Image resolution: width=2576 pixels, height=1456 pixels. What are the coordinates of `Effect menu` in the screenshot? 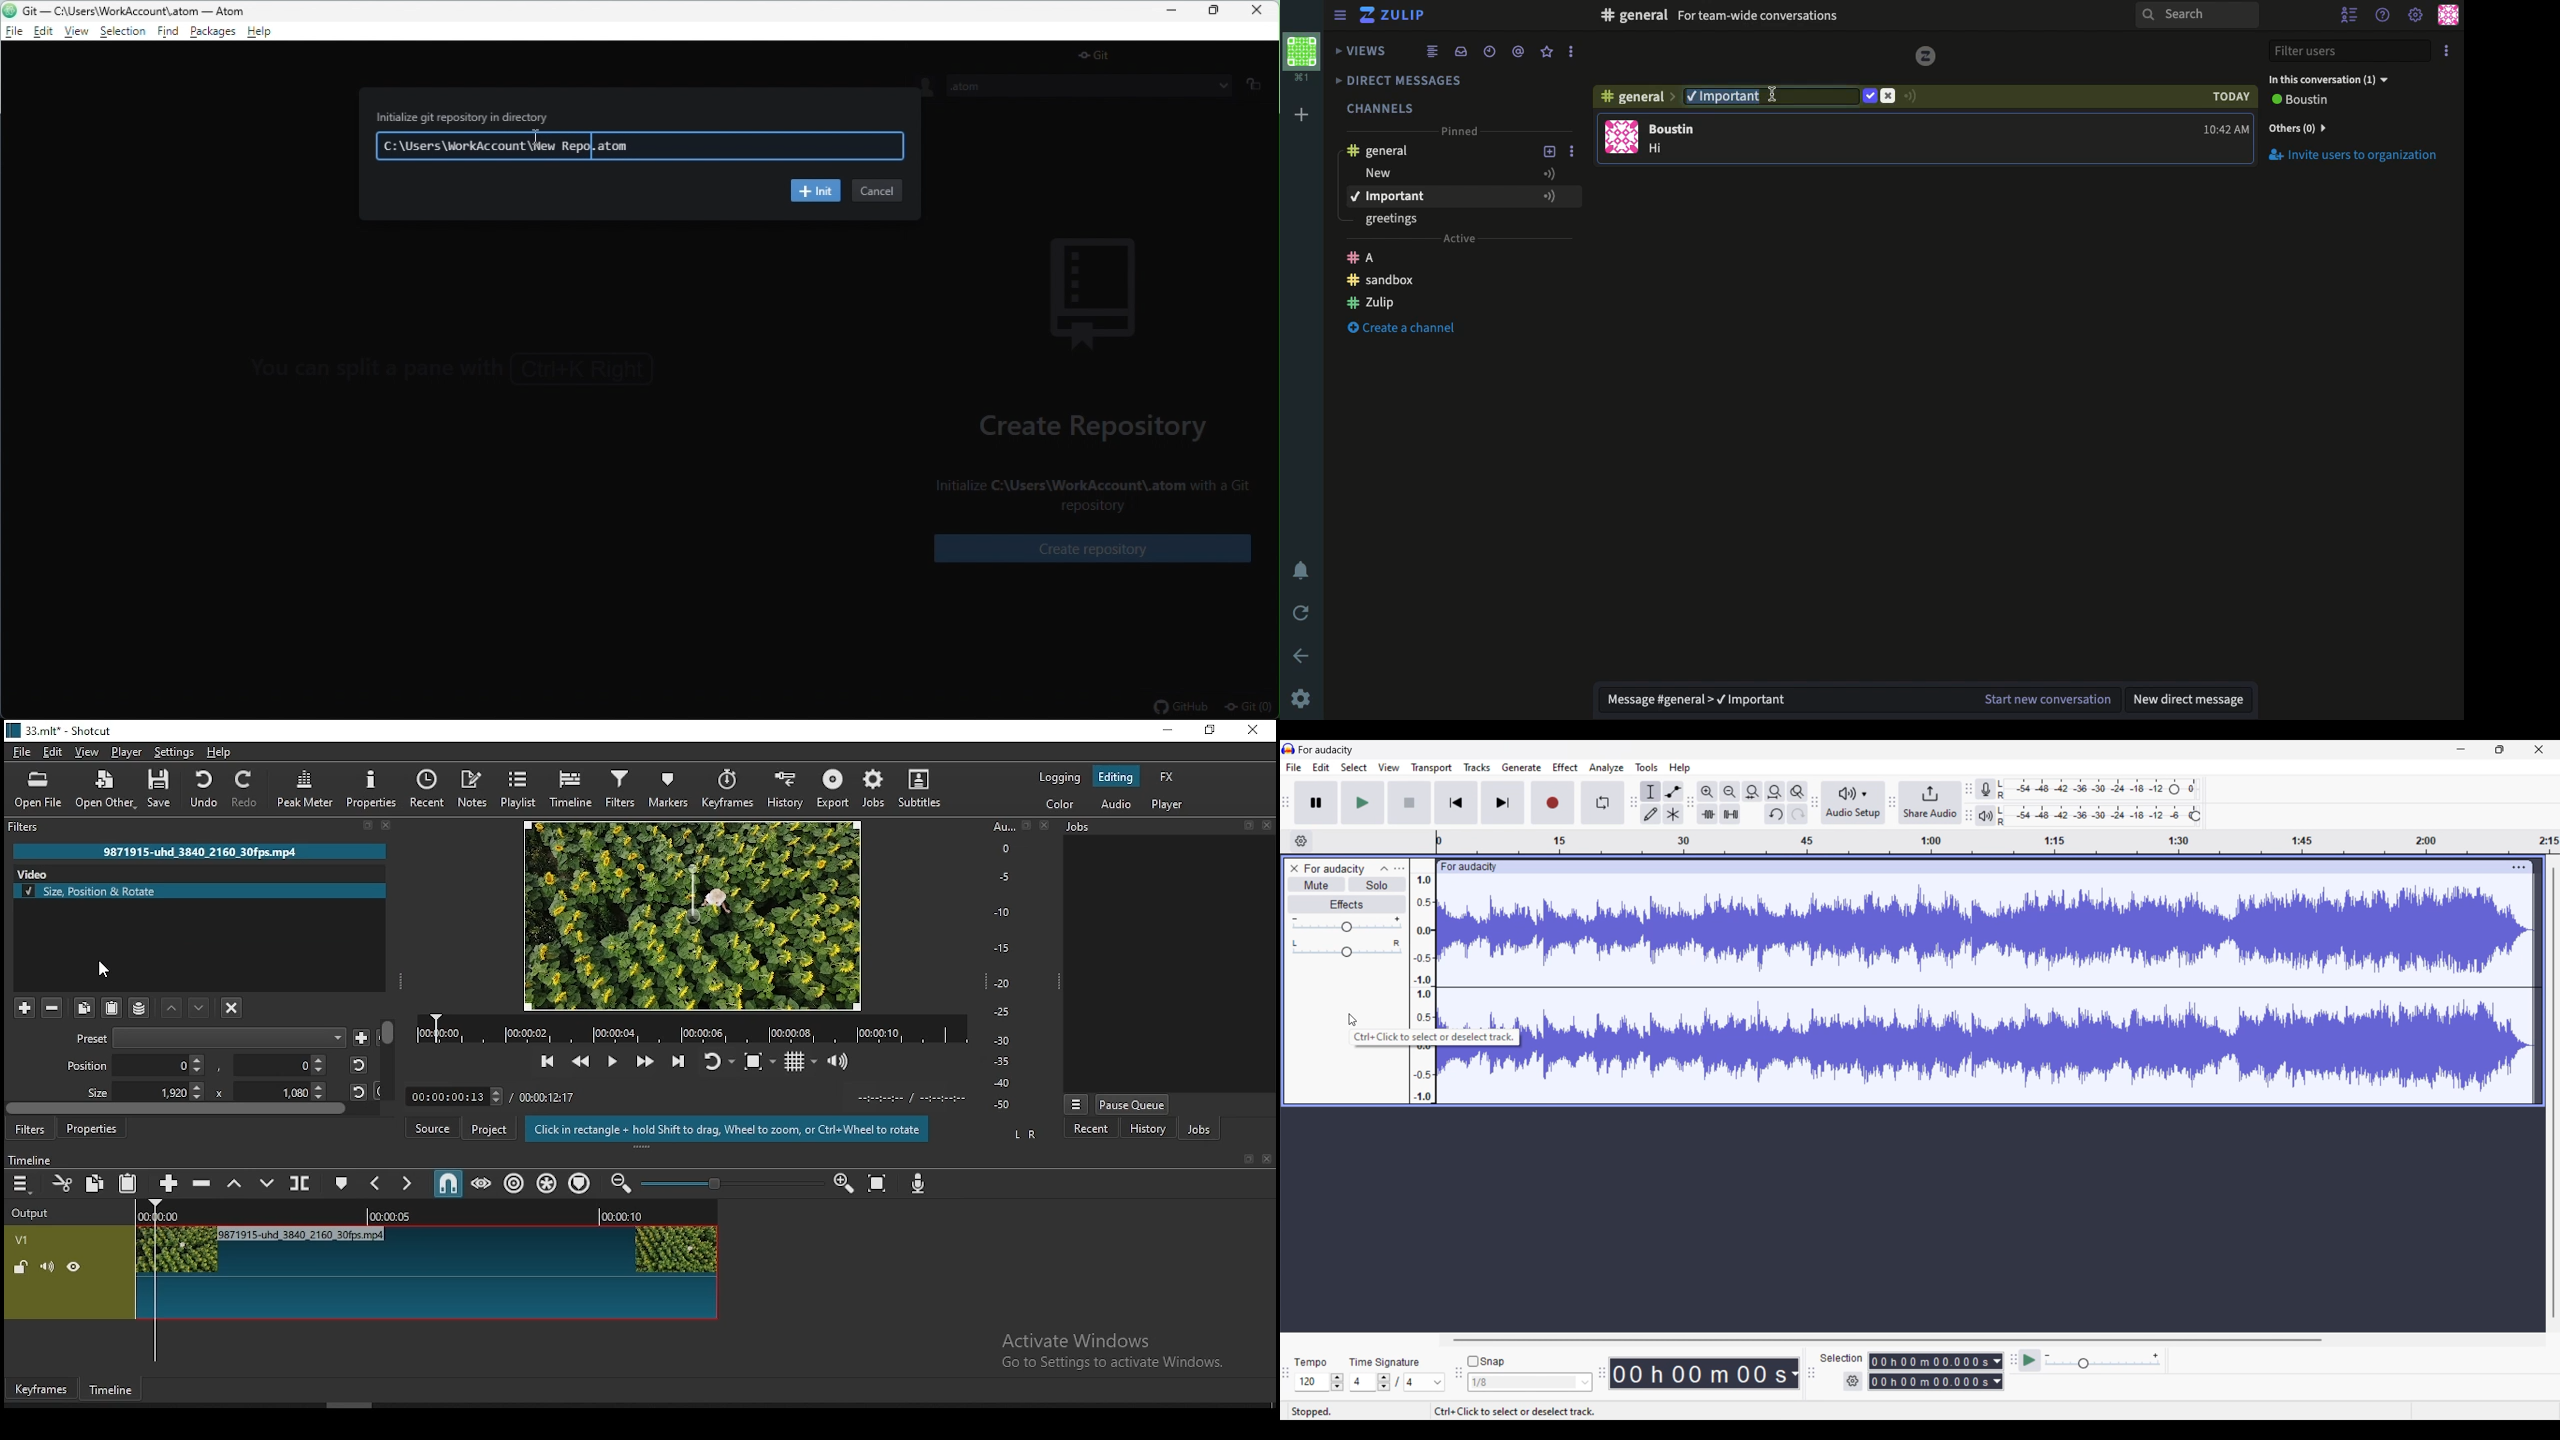 It's located at (1566, 767).